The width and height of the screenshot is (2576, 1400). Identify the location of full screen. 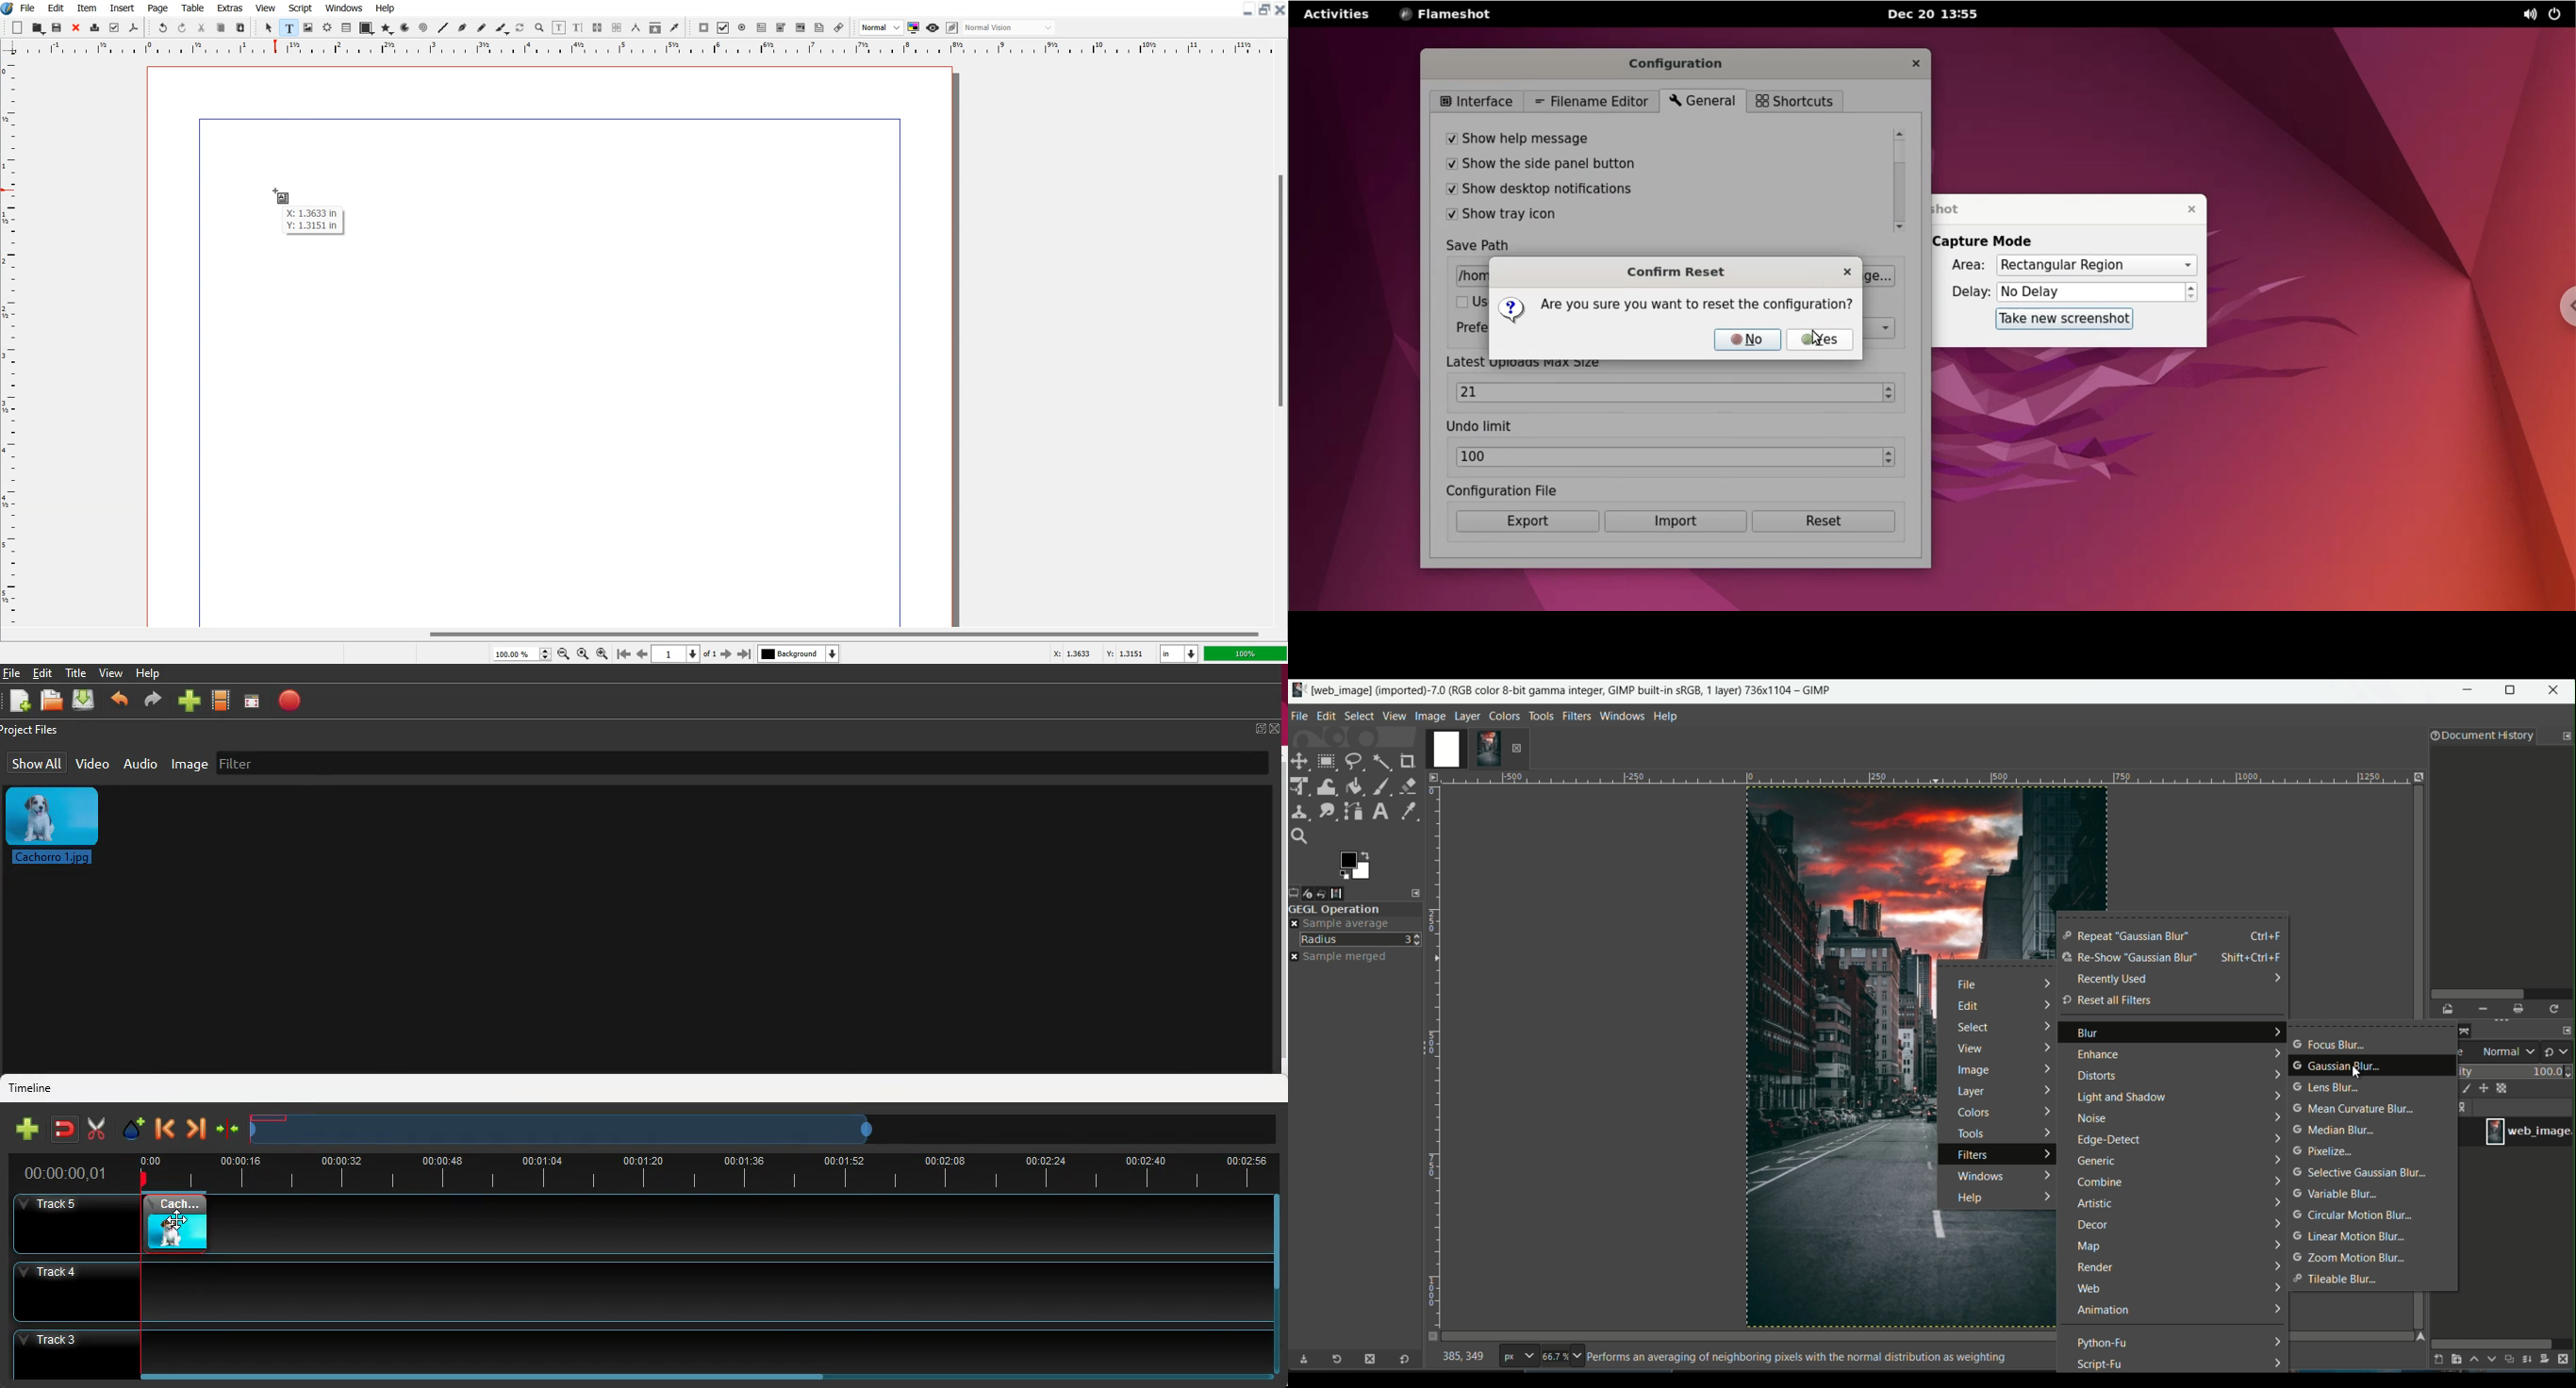
(1265, 729).